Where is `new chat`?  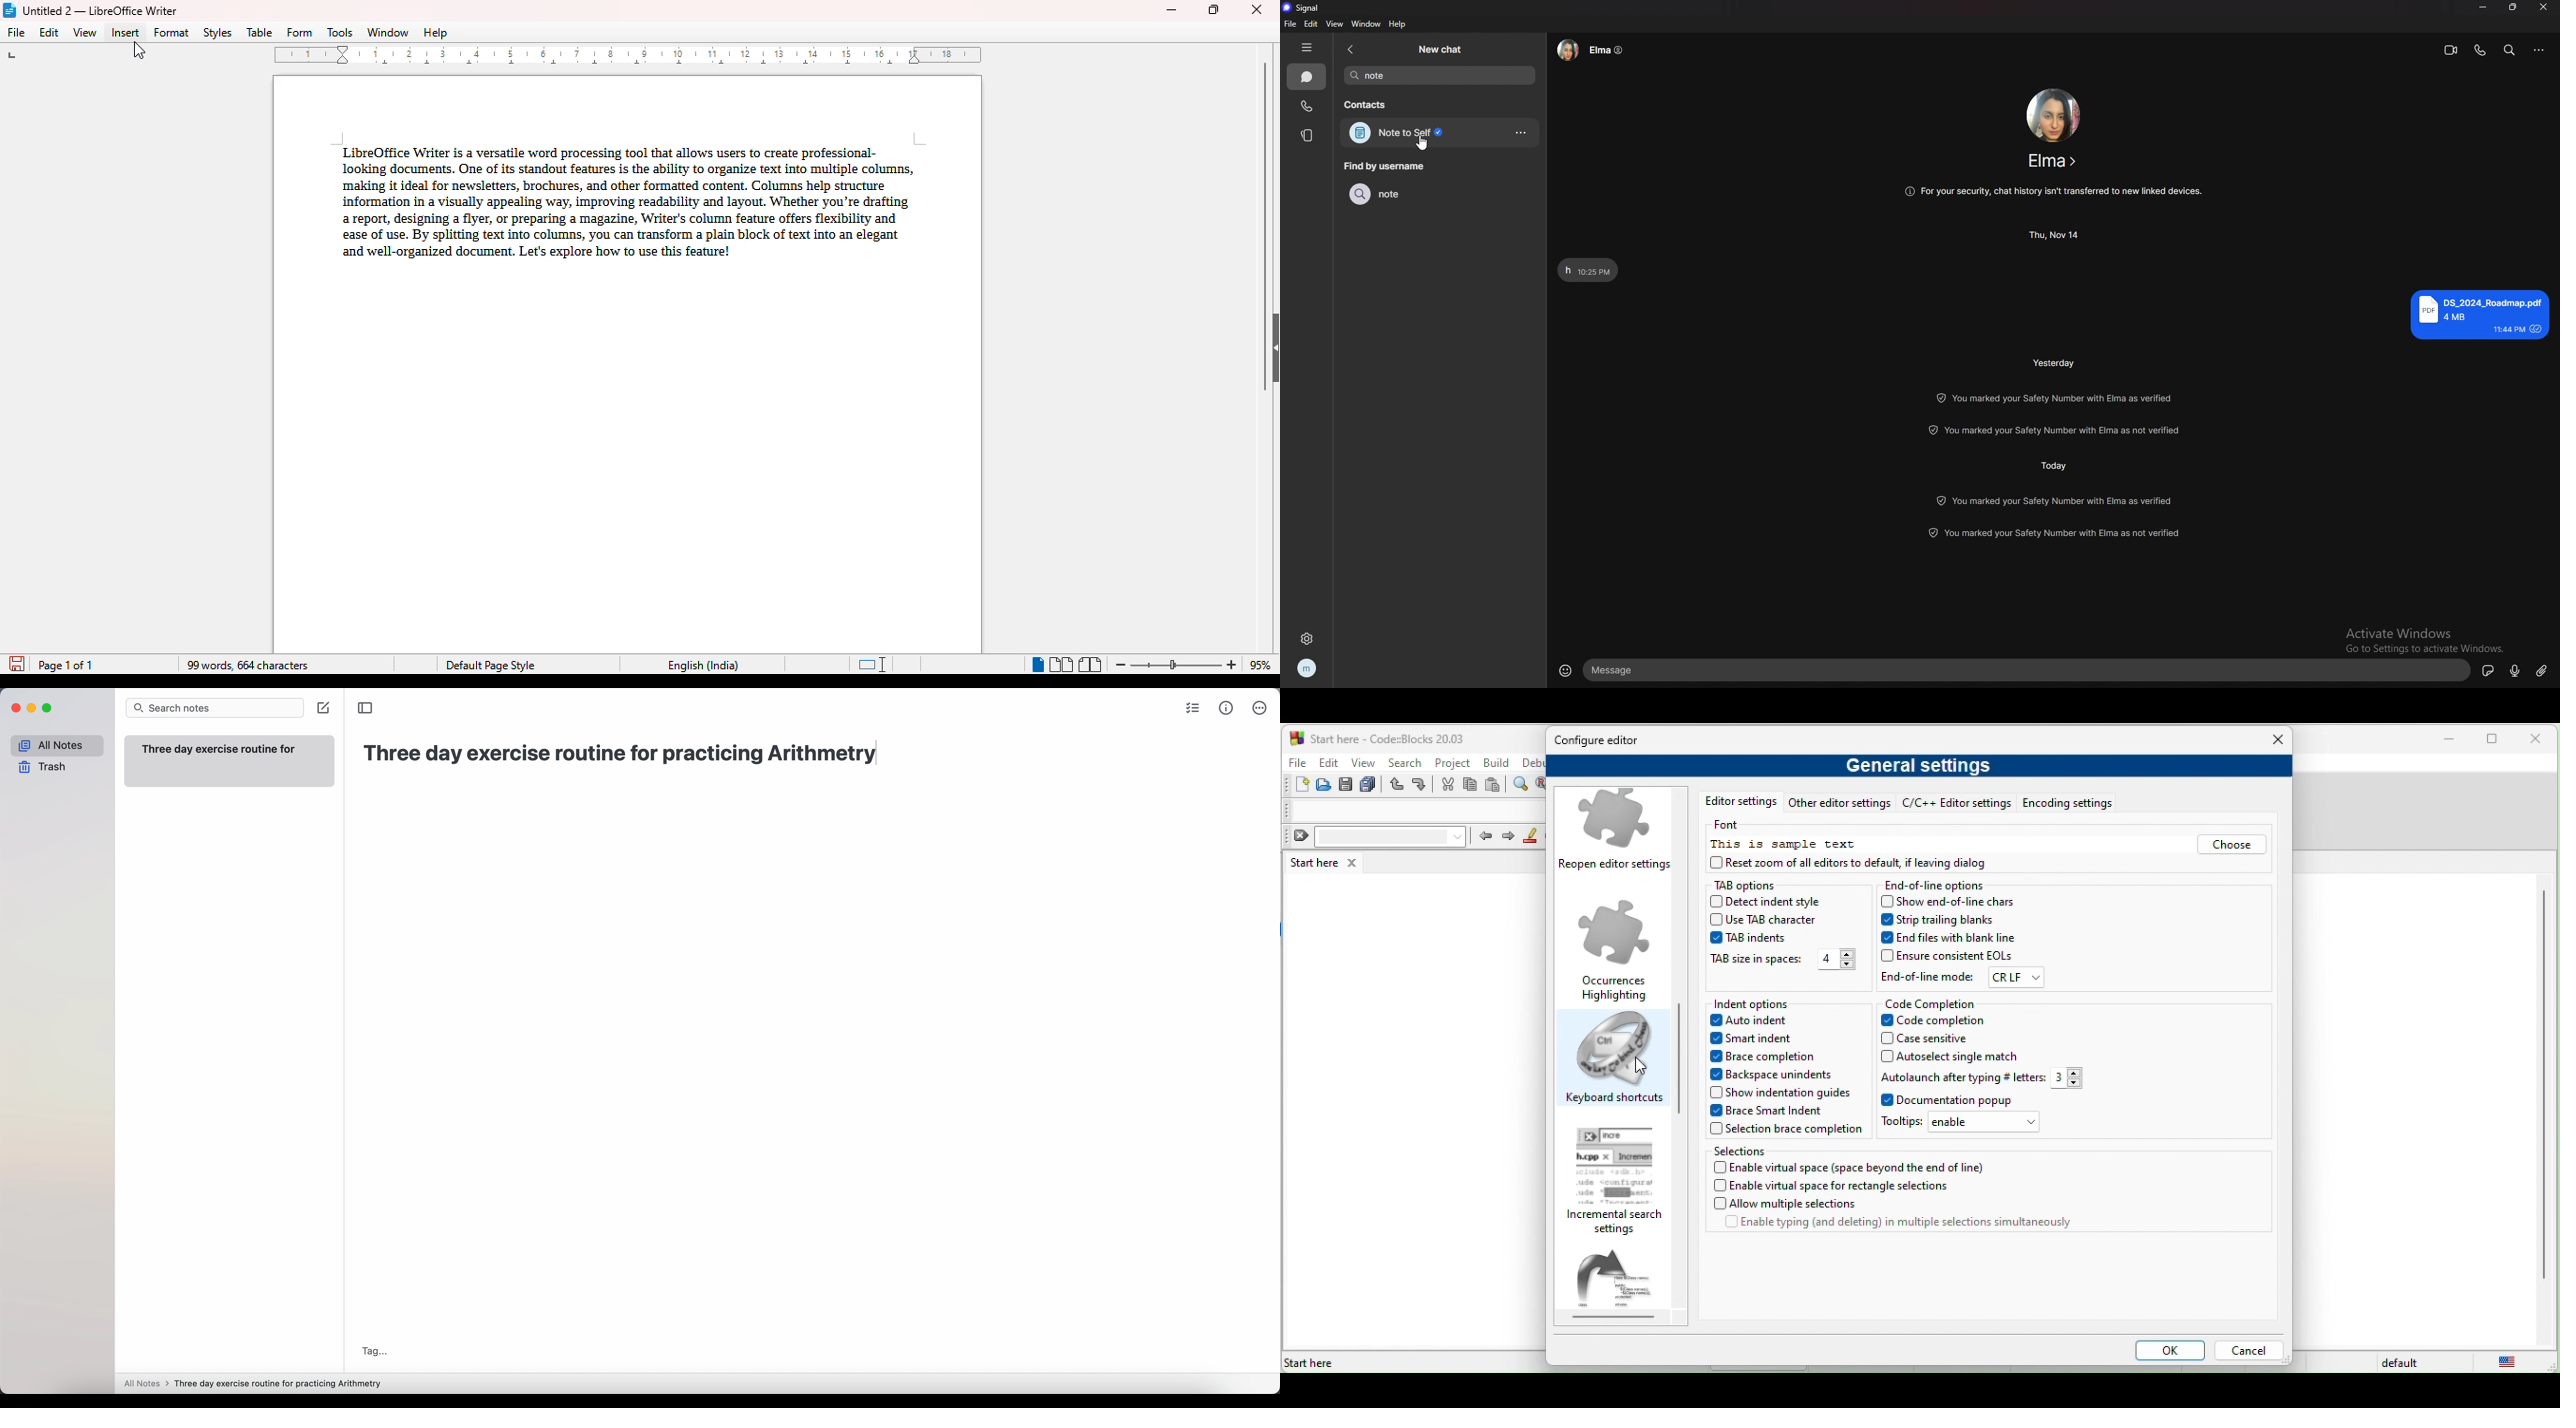
new chat is located at coordinates (1440, 49).